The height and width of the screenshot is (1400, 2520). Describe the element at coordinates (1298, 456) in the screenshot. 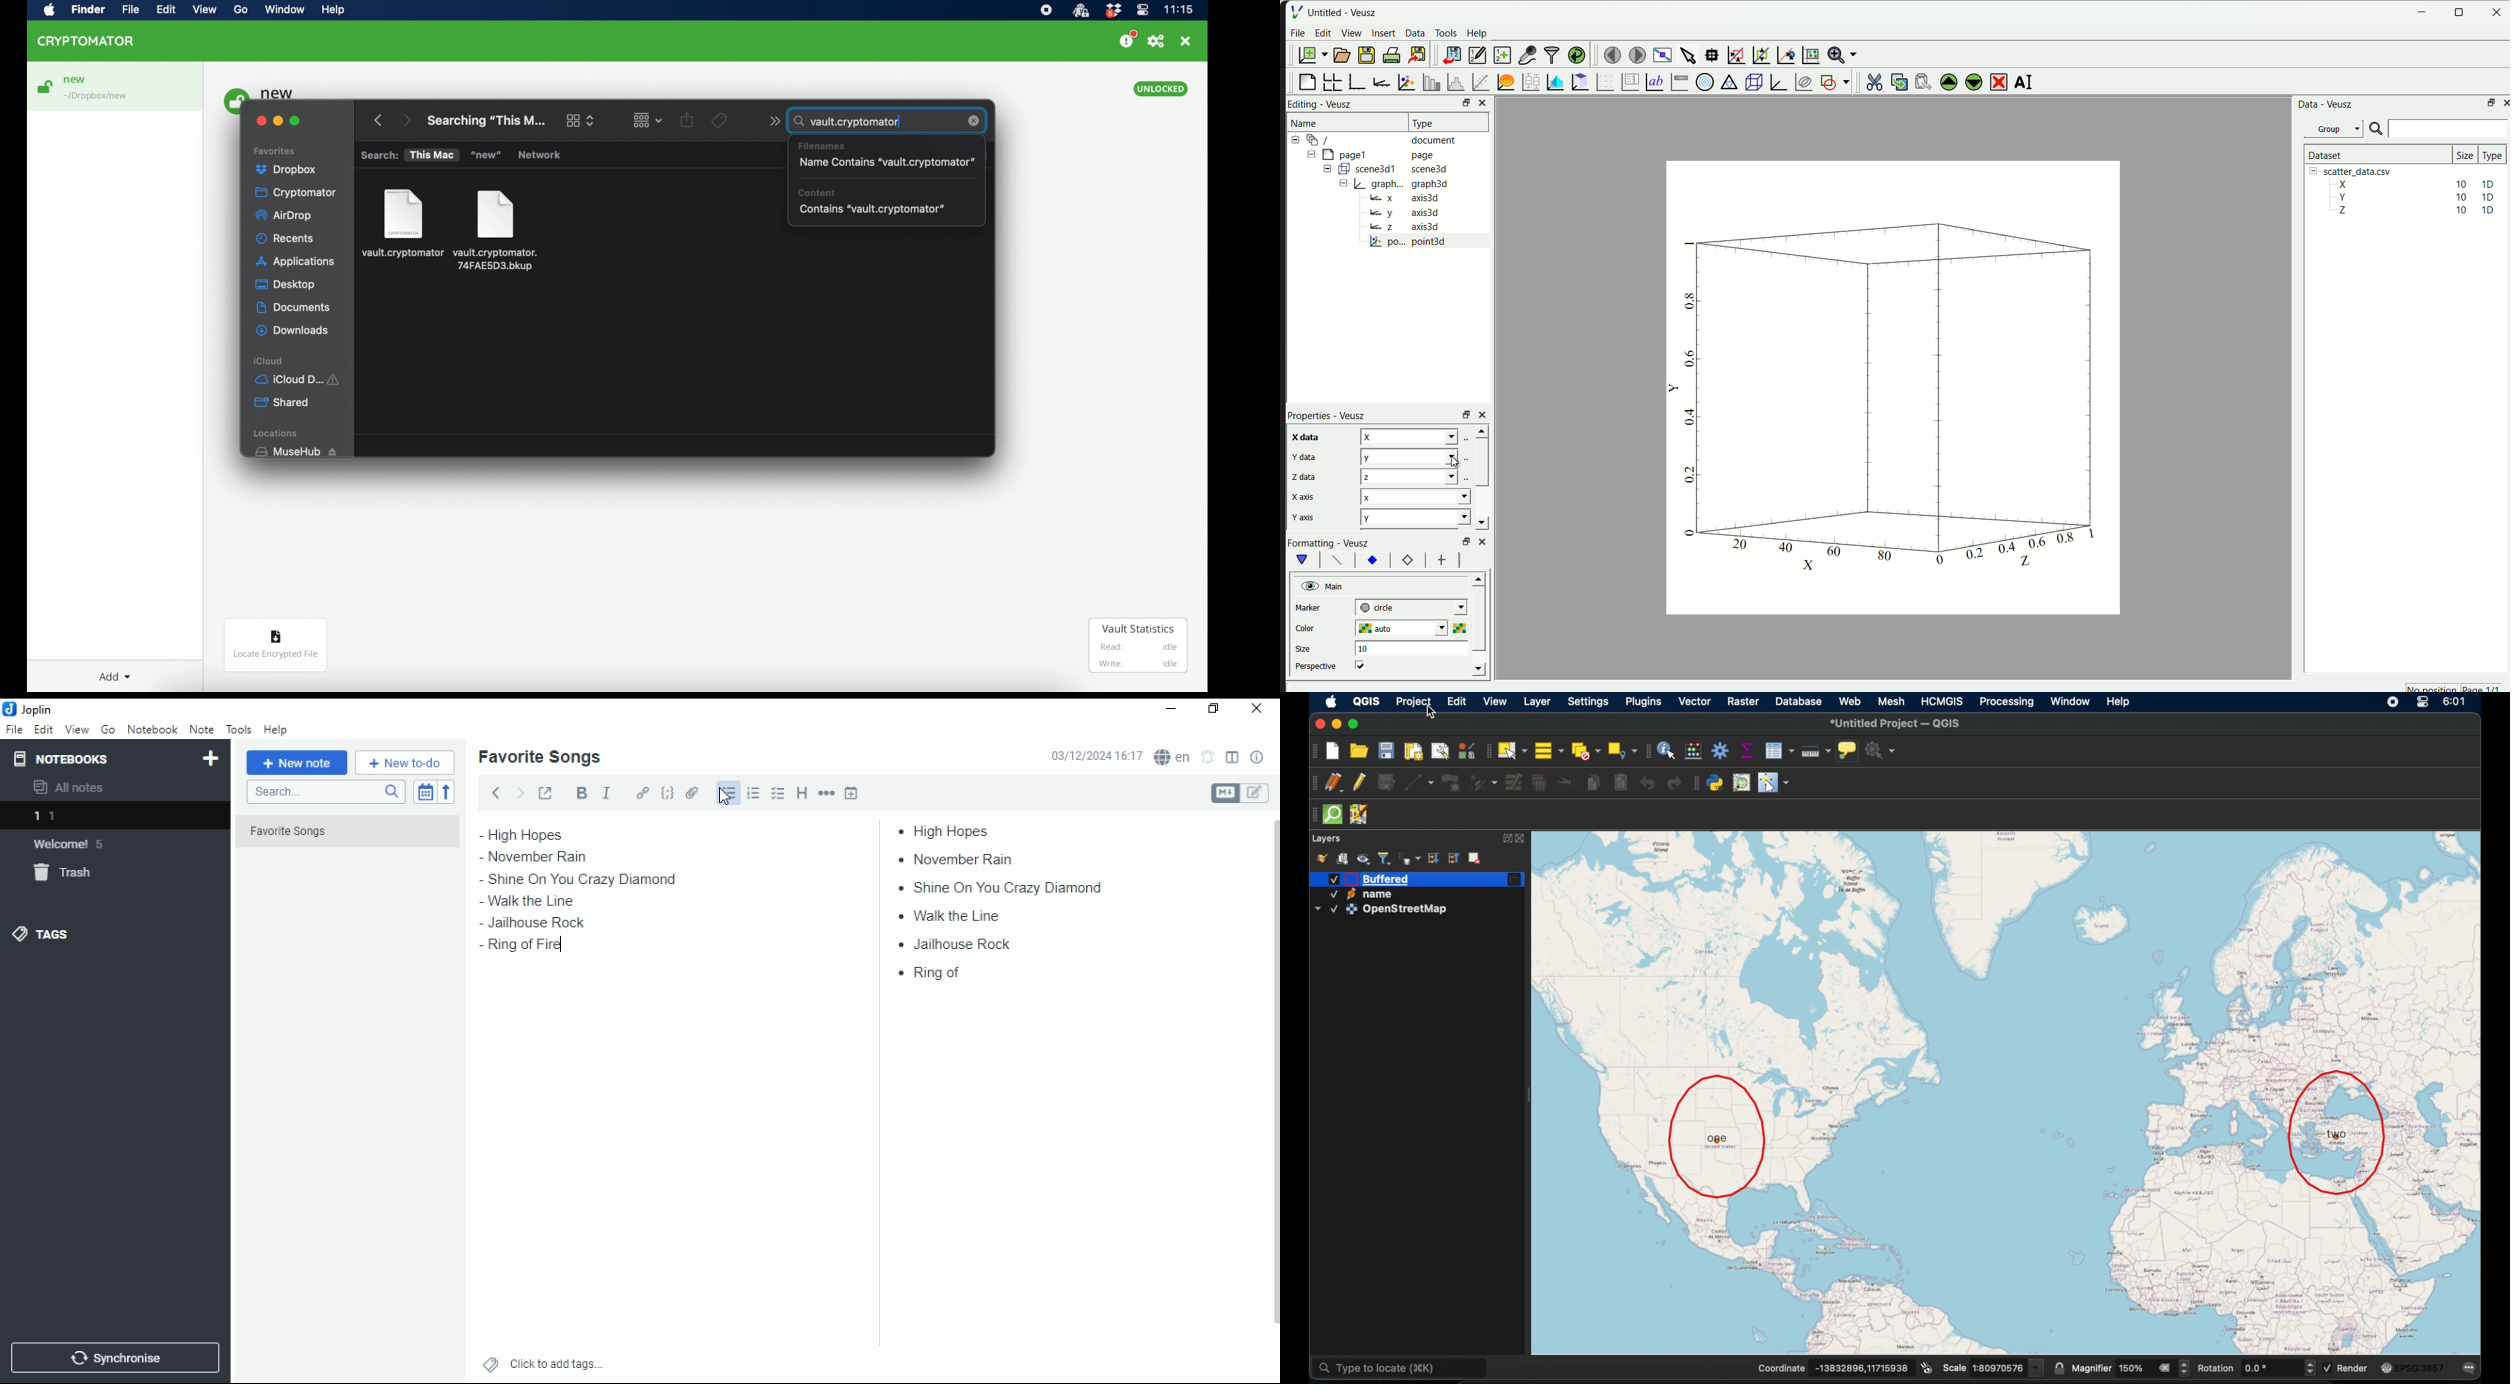

I see `y data` at that location.